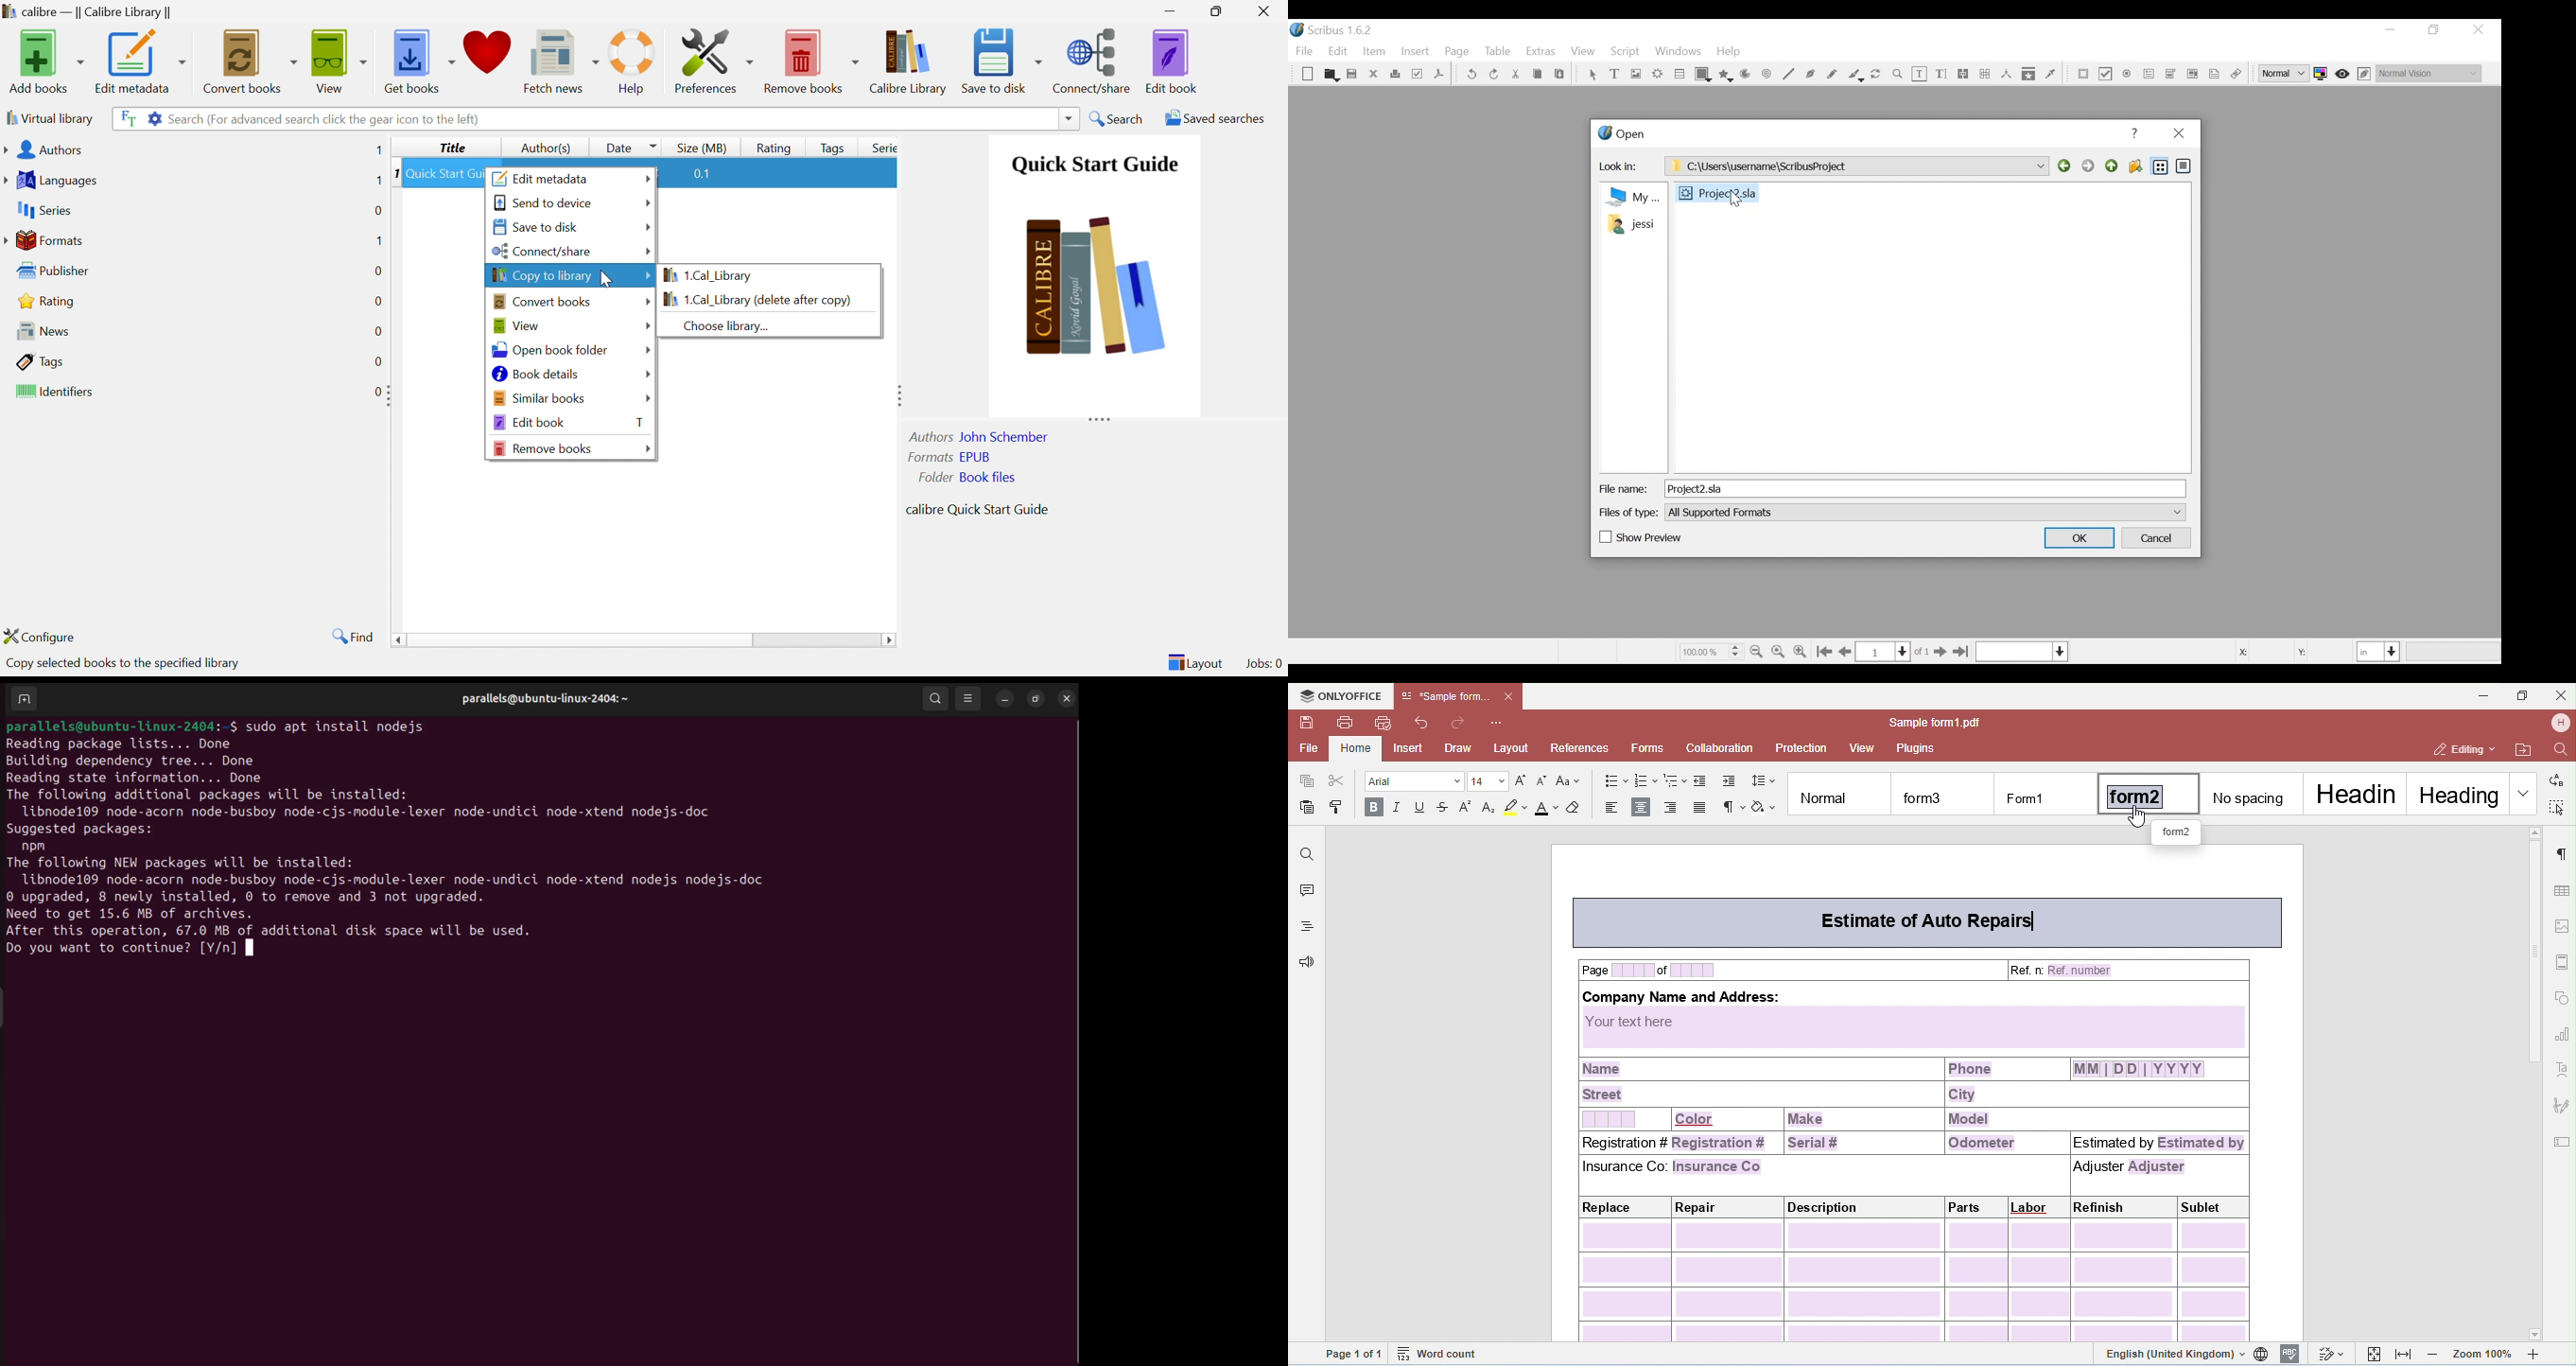  Describe the element at coordinates (649, 399) in the screenshot. I see `Drop Down` at that location.